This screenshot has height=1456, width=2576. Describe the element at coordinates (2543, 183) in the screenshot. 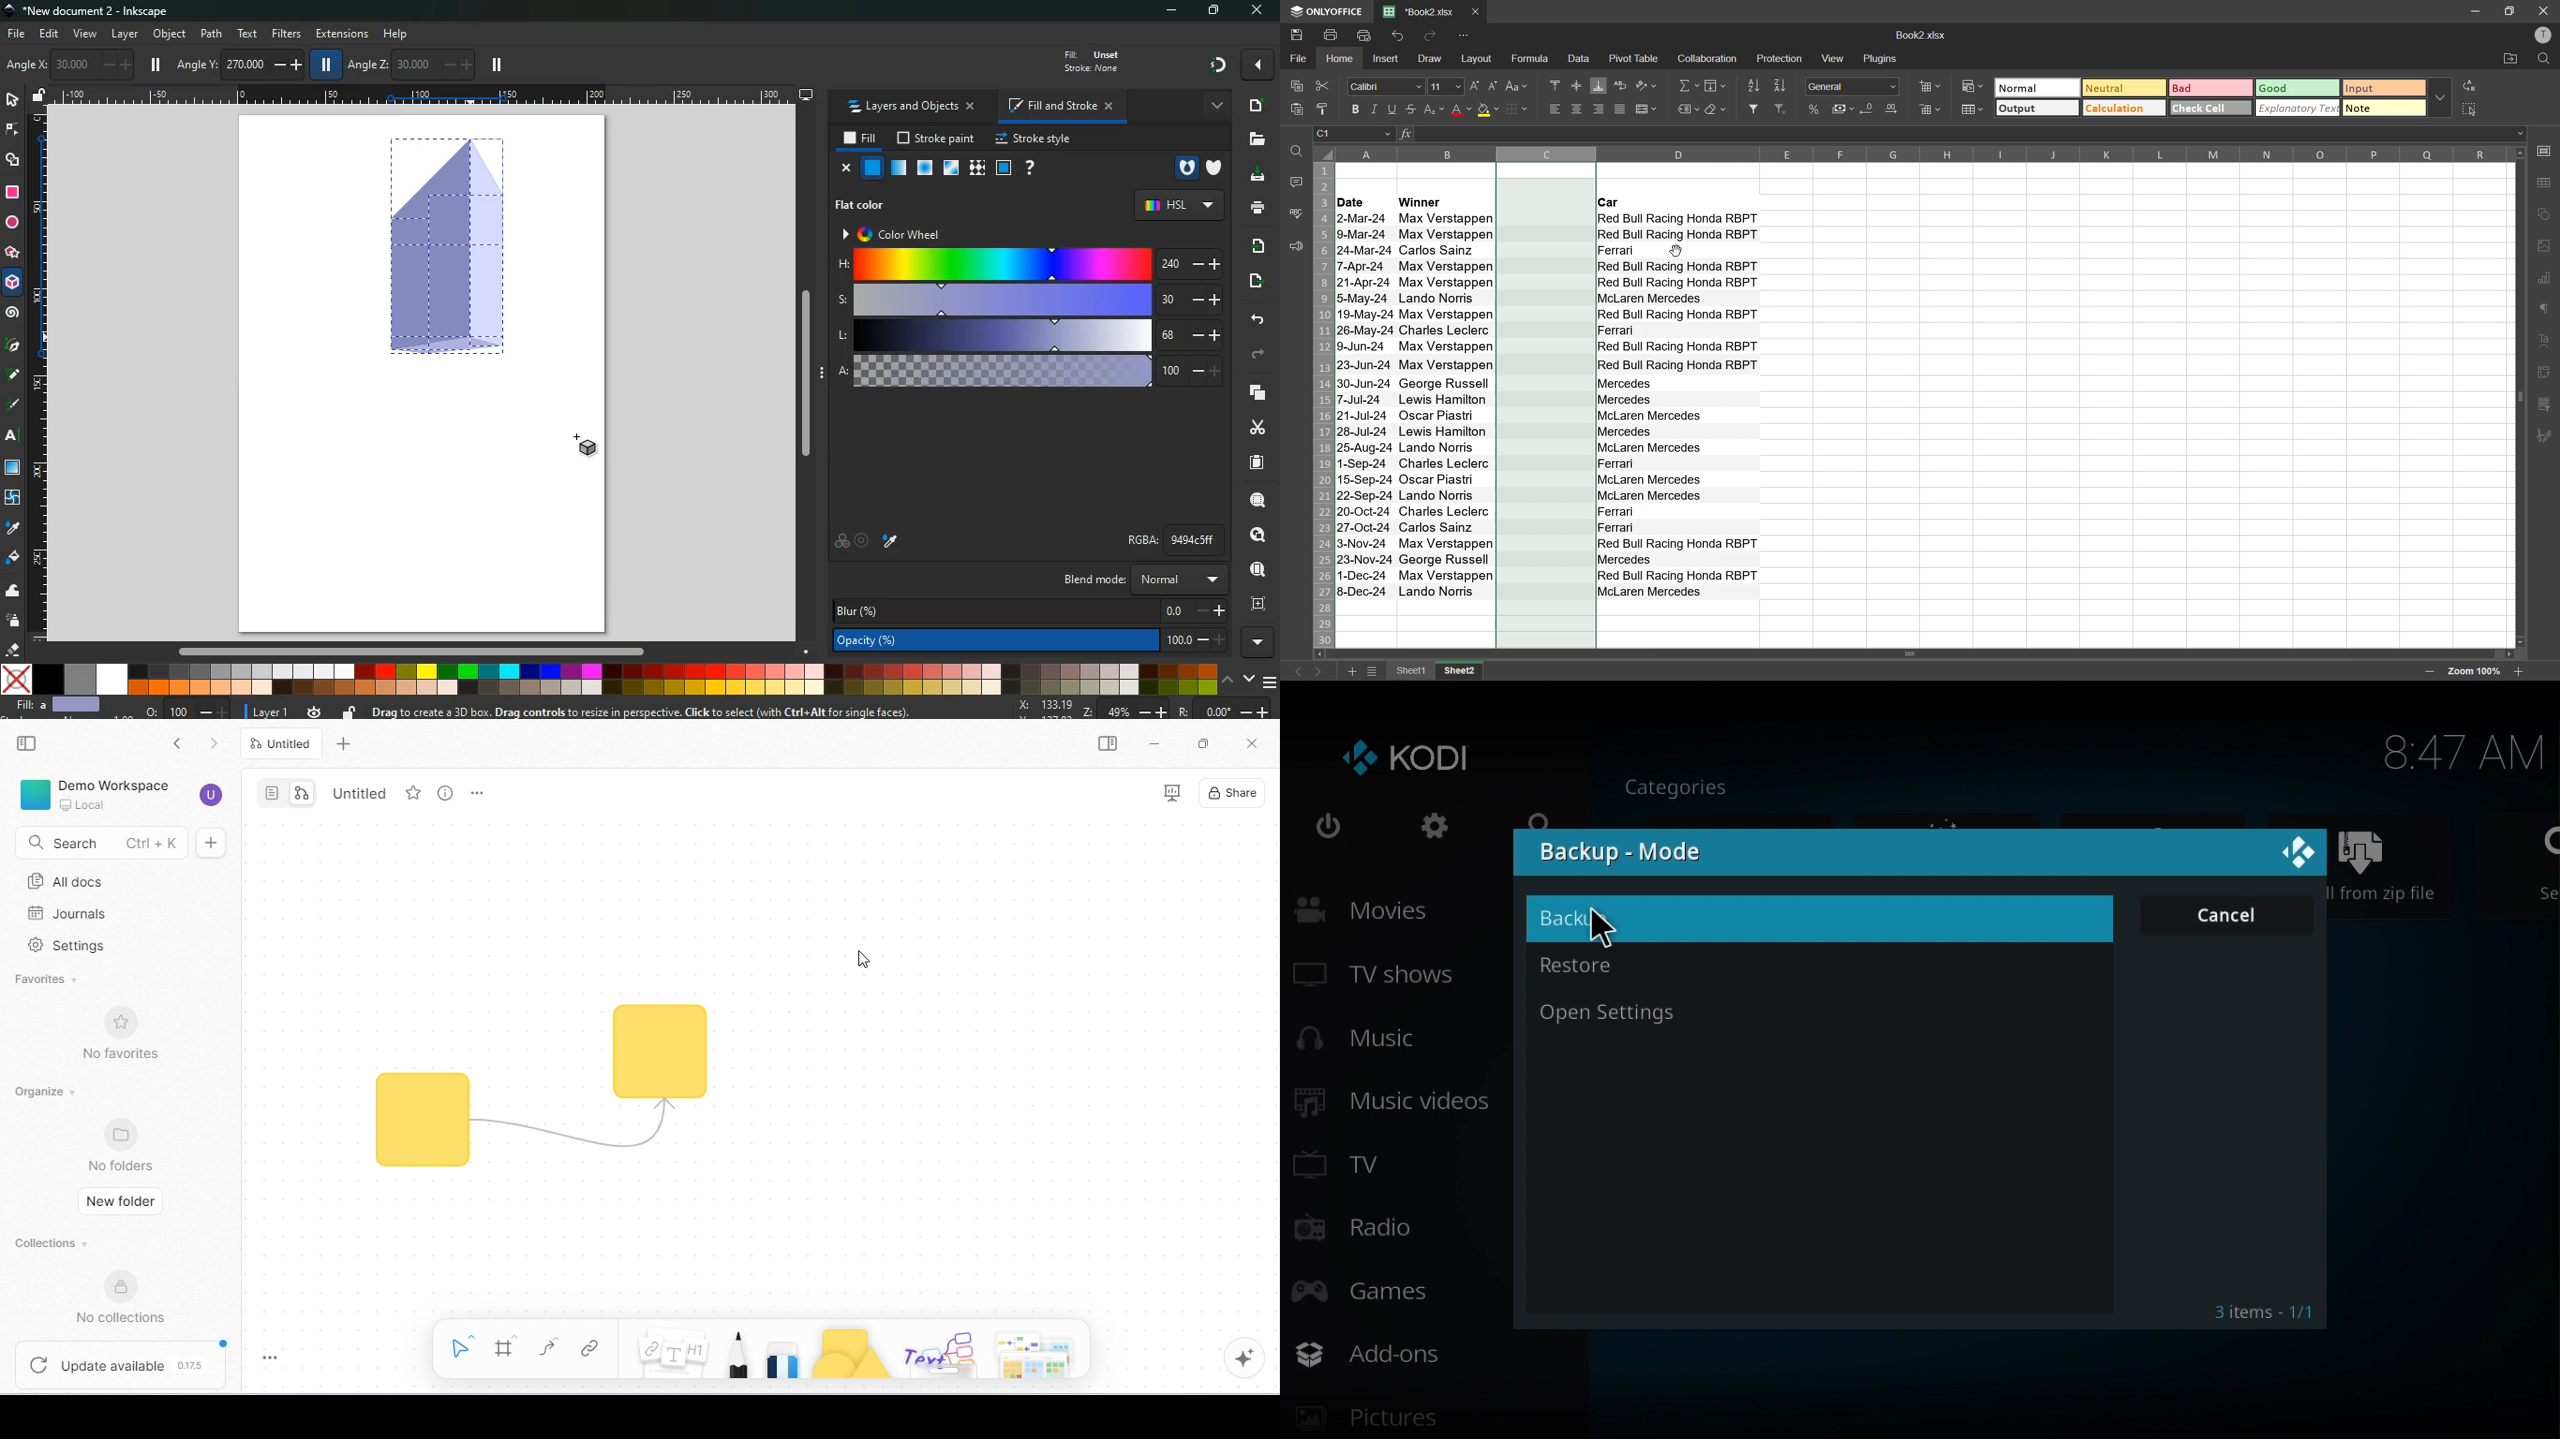

I see `table` at that location.